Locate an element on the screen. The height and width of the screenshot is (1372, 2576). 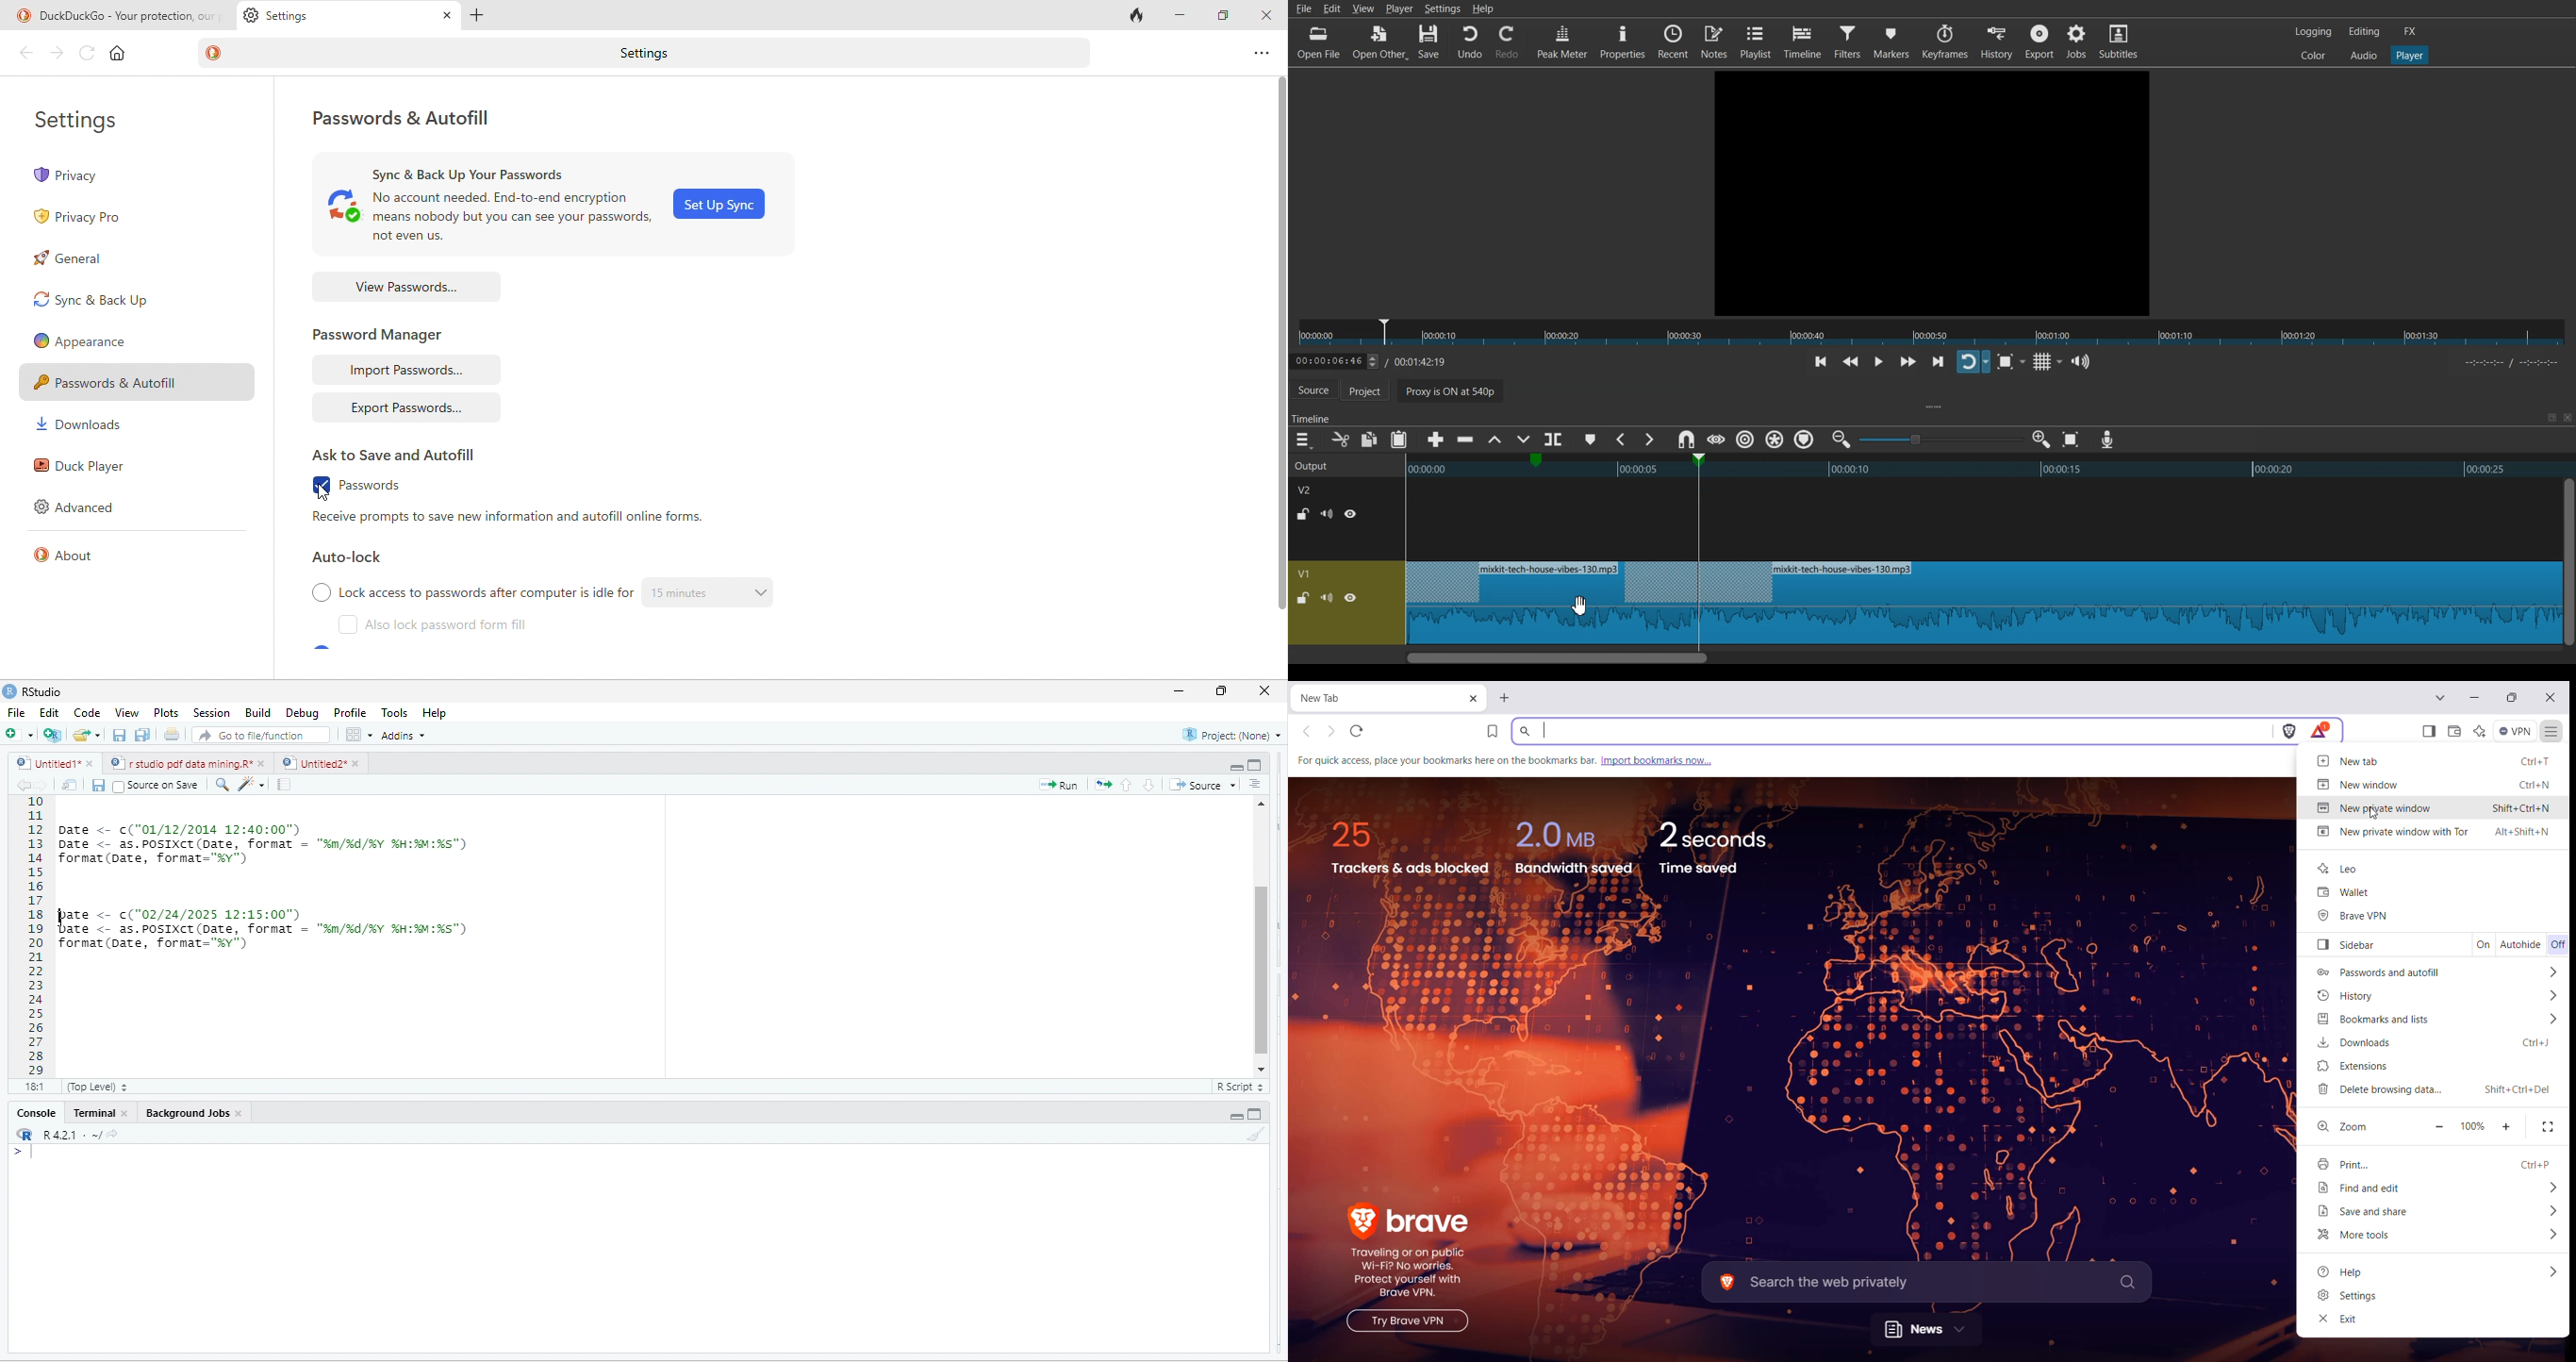
rs studio logo is located at coordinates (23, 1135).